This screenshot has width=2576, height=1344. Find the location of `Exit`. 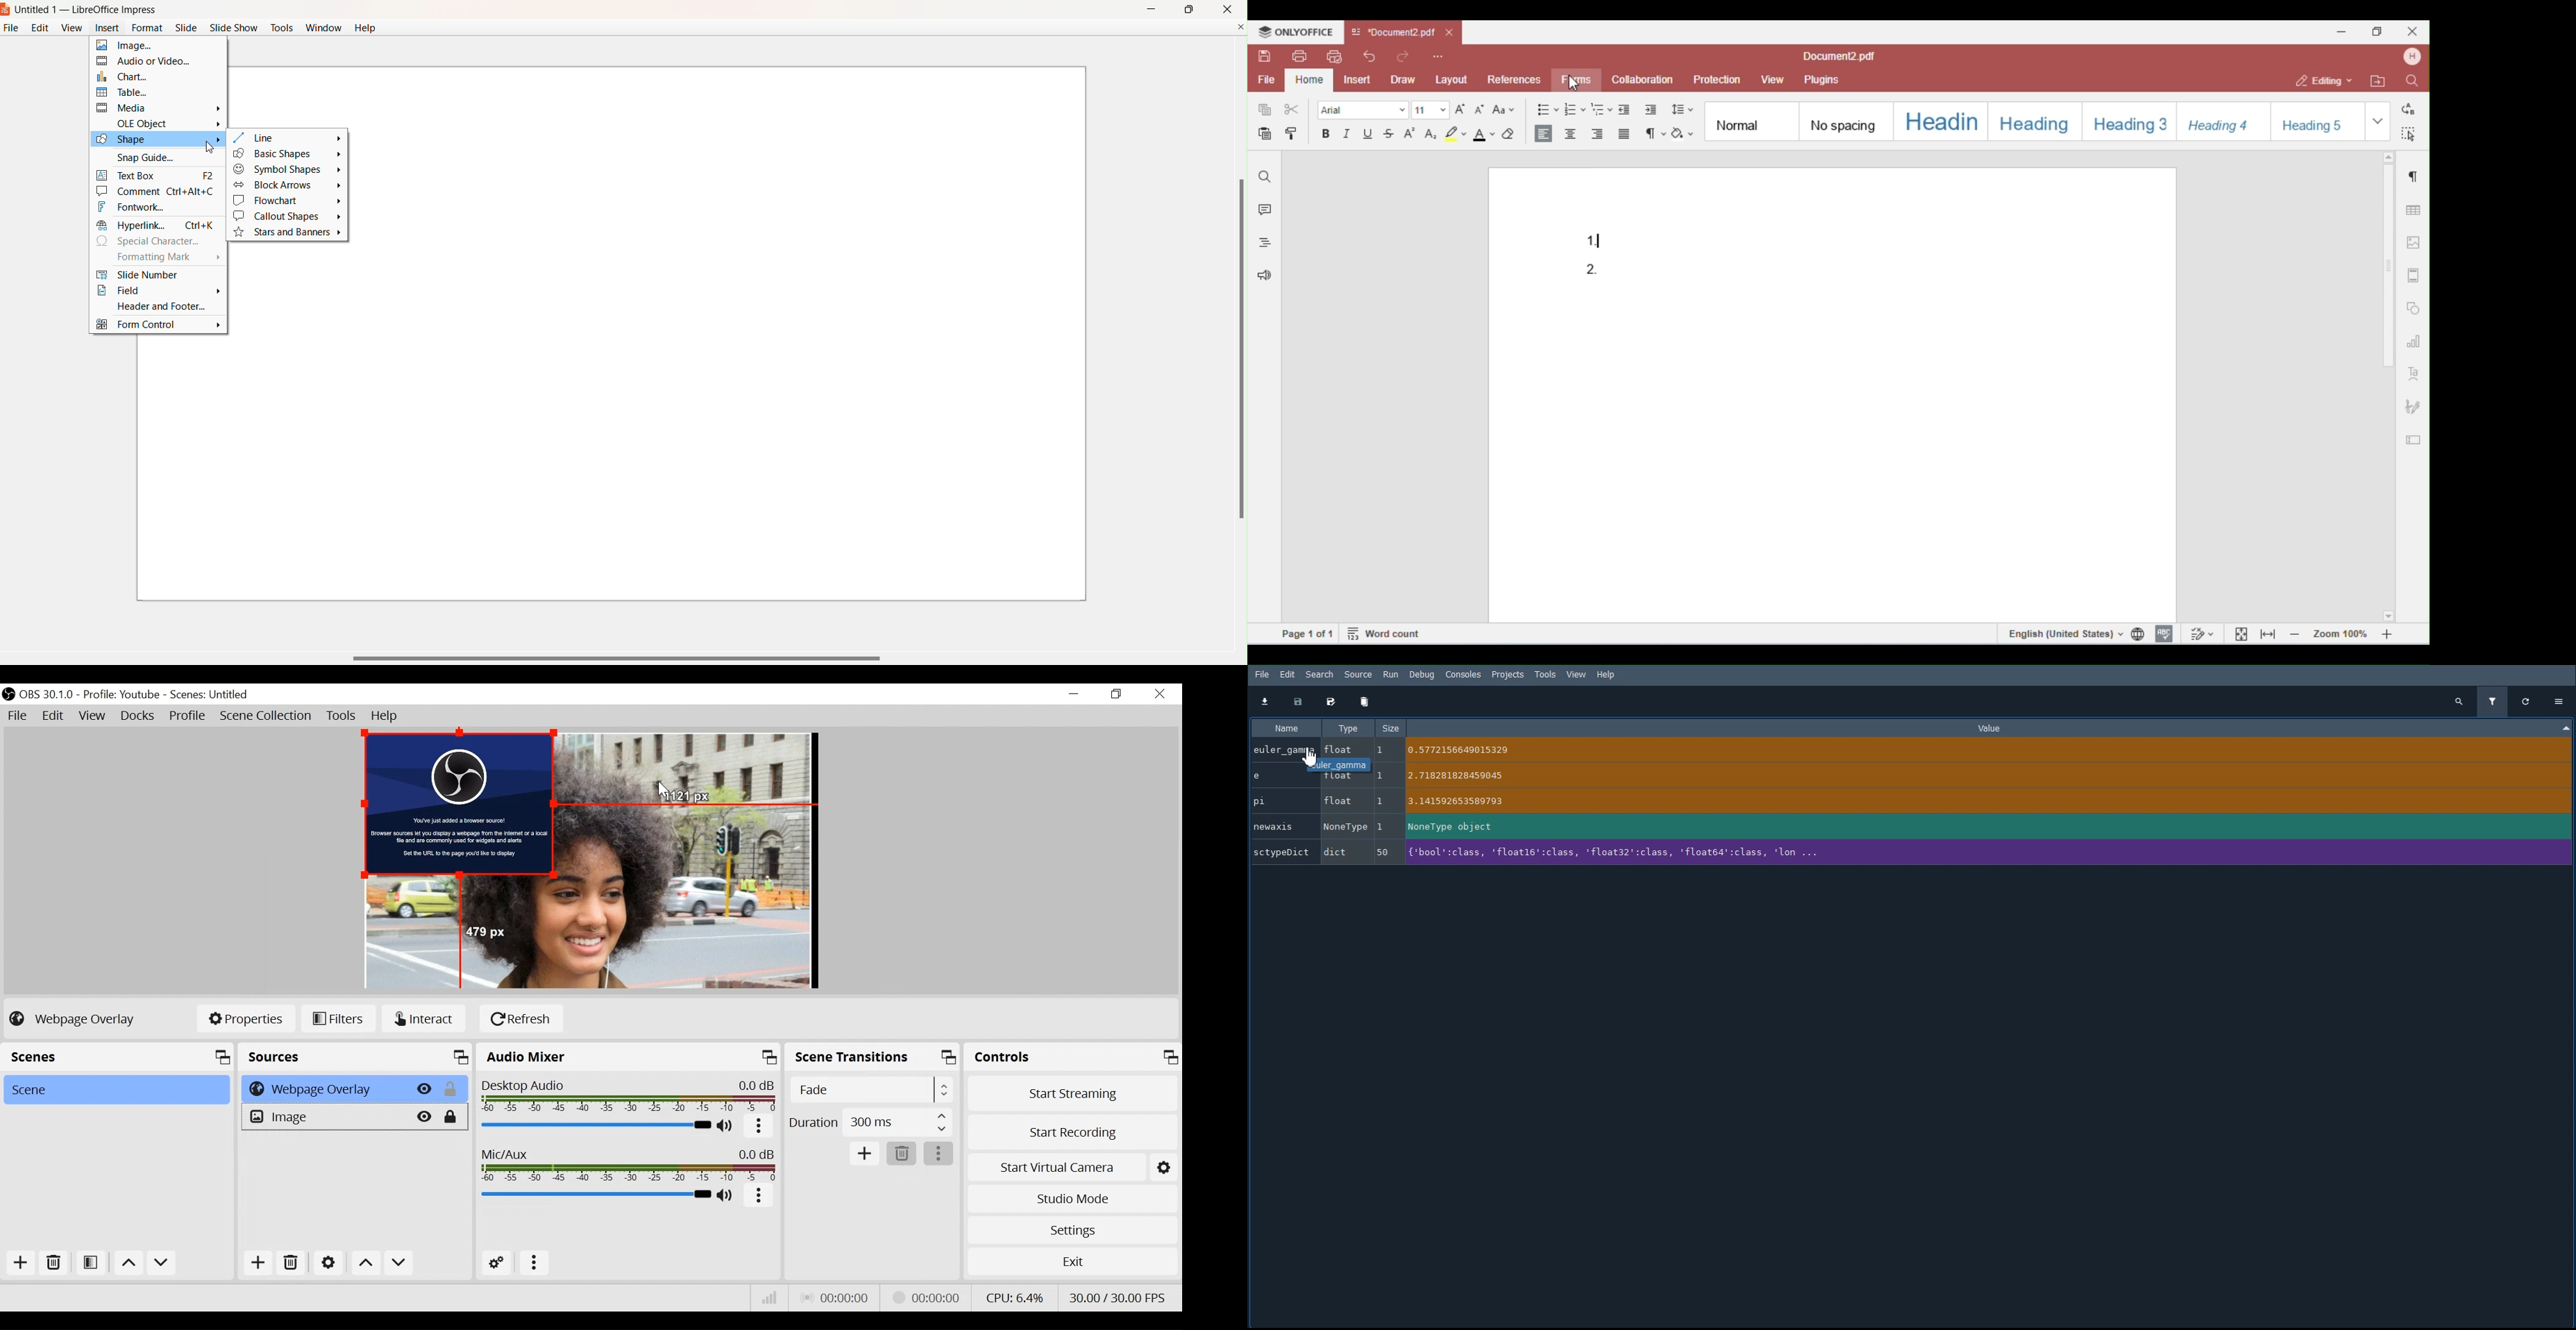

Exit is located at coordinates (1072, 1260).